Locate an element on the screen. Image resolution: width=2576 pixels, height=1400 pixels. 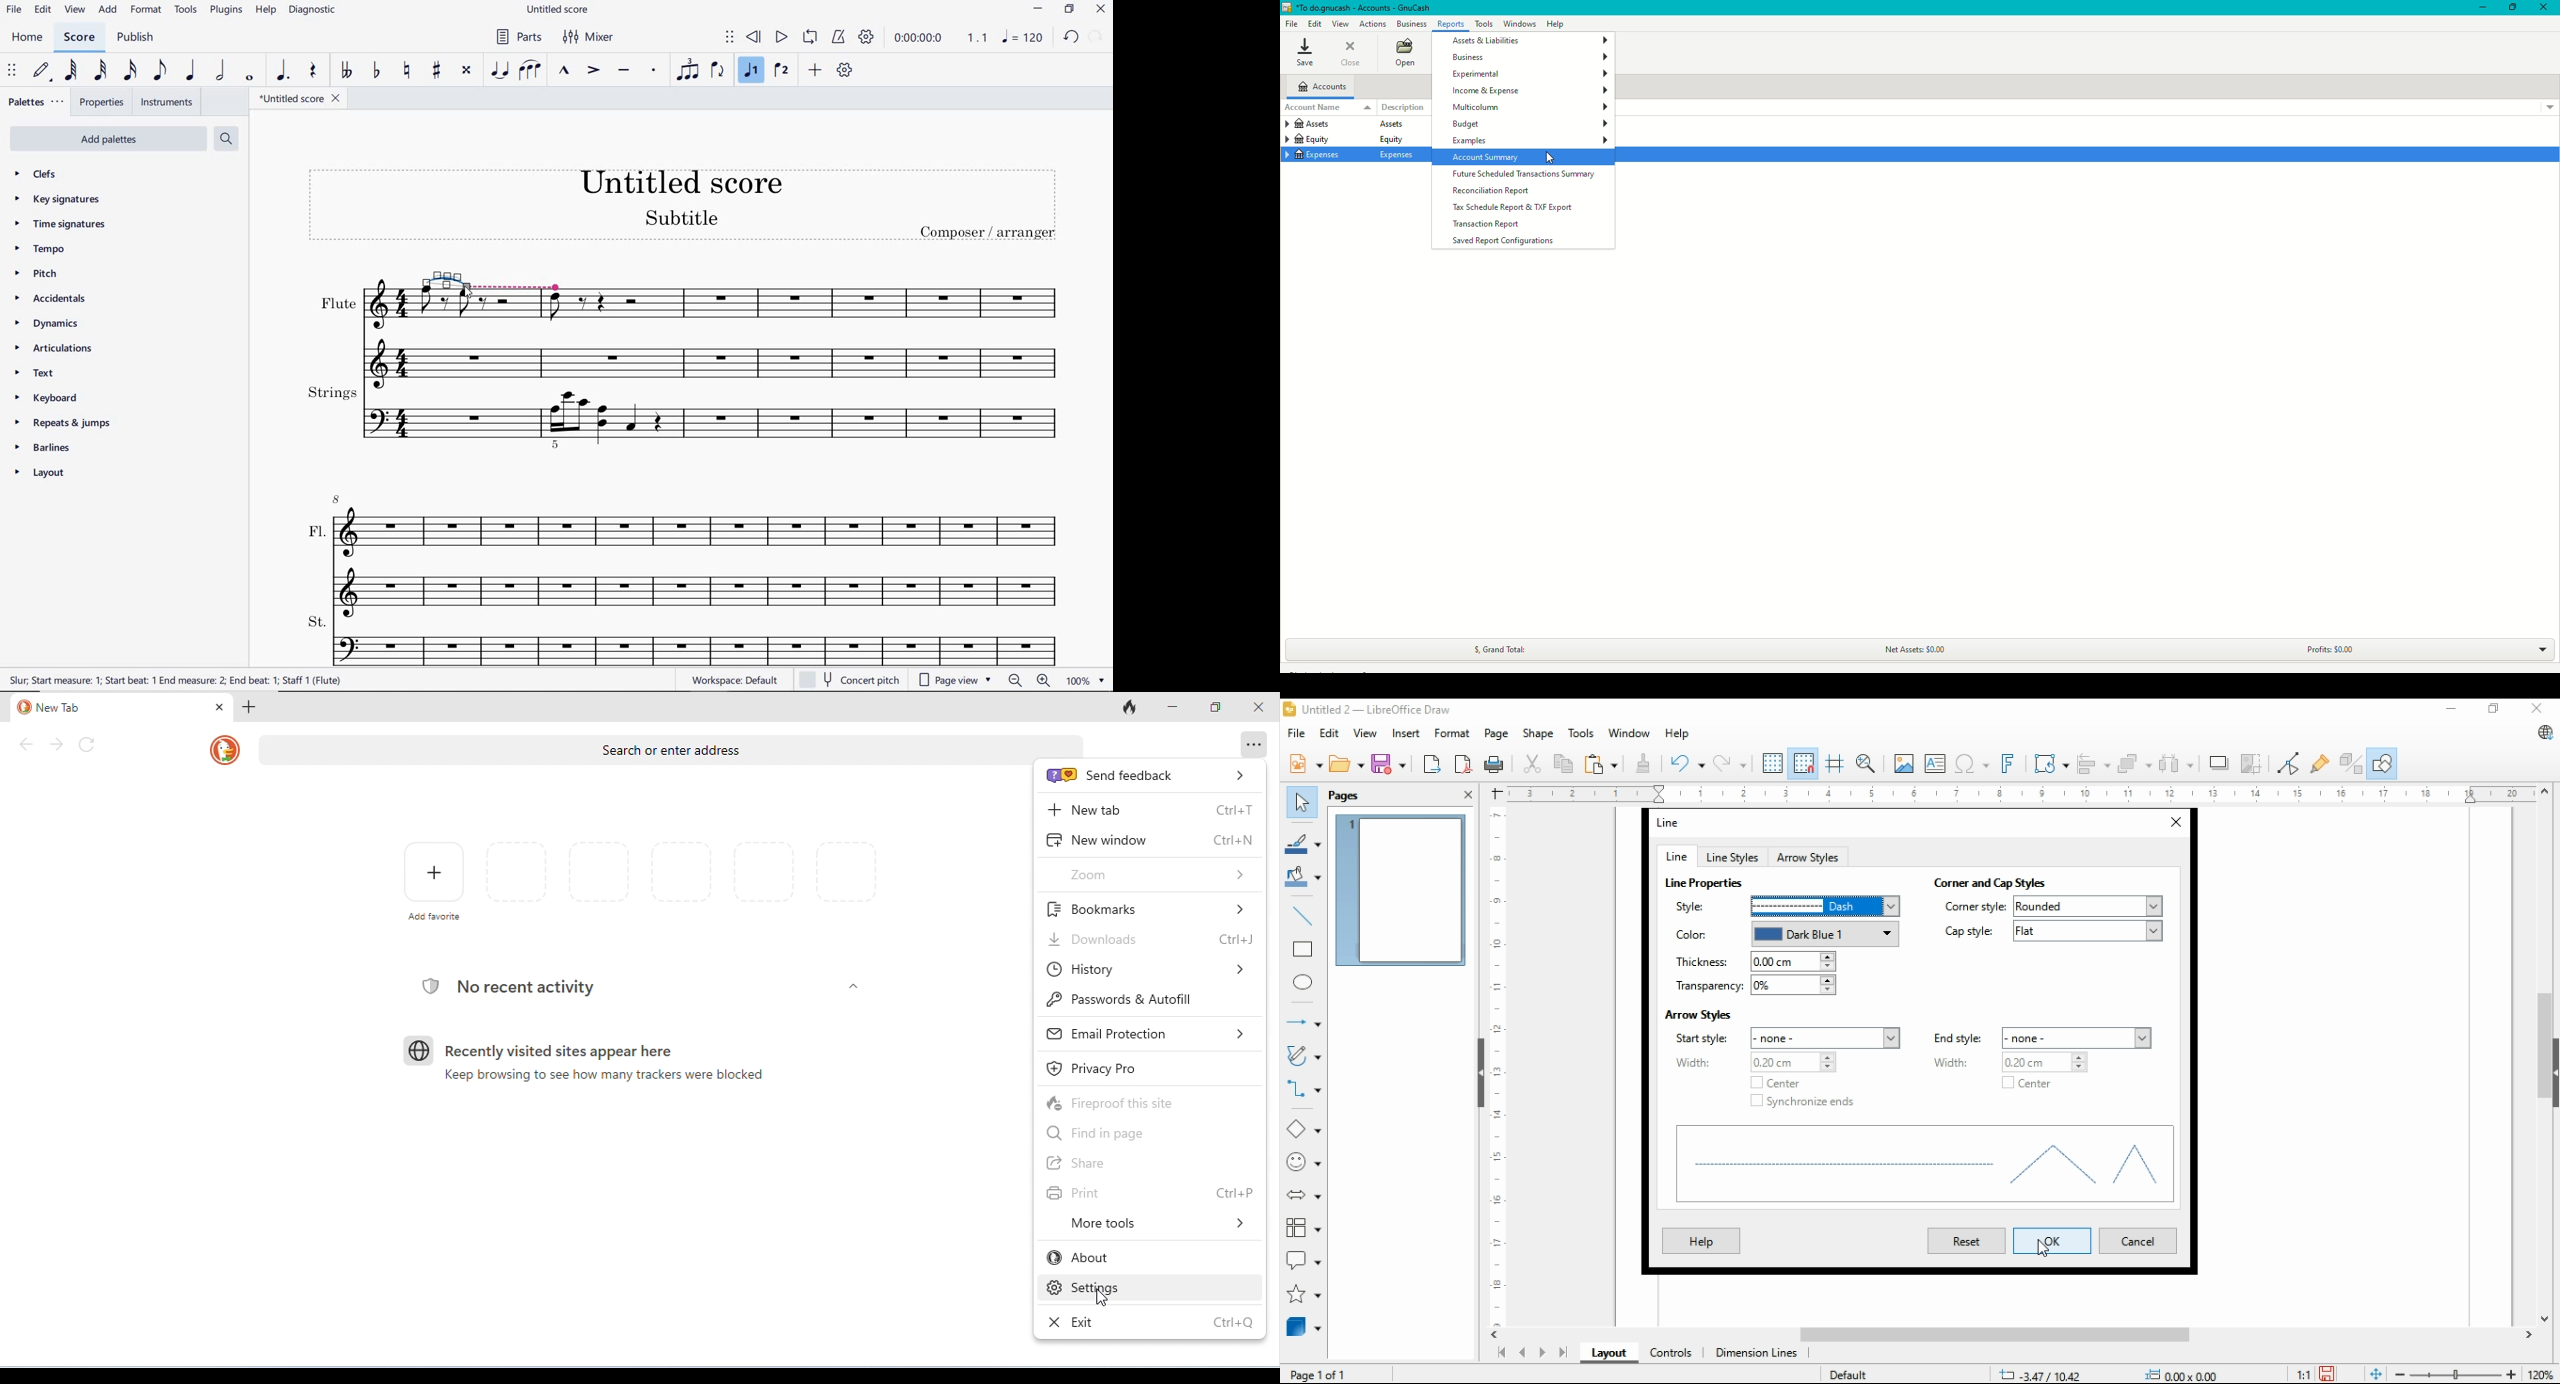
help is located at coordinates (1700, 1240).